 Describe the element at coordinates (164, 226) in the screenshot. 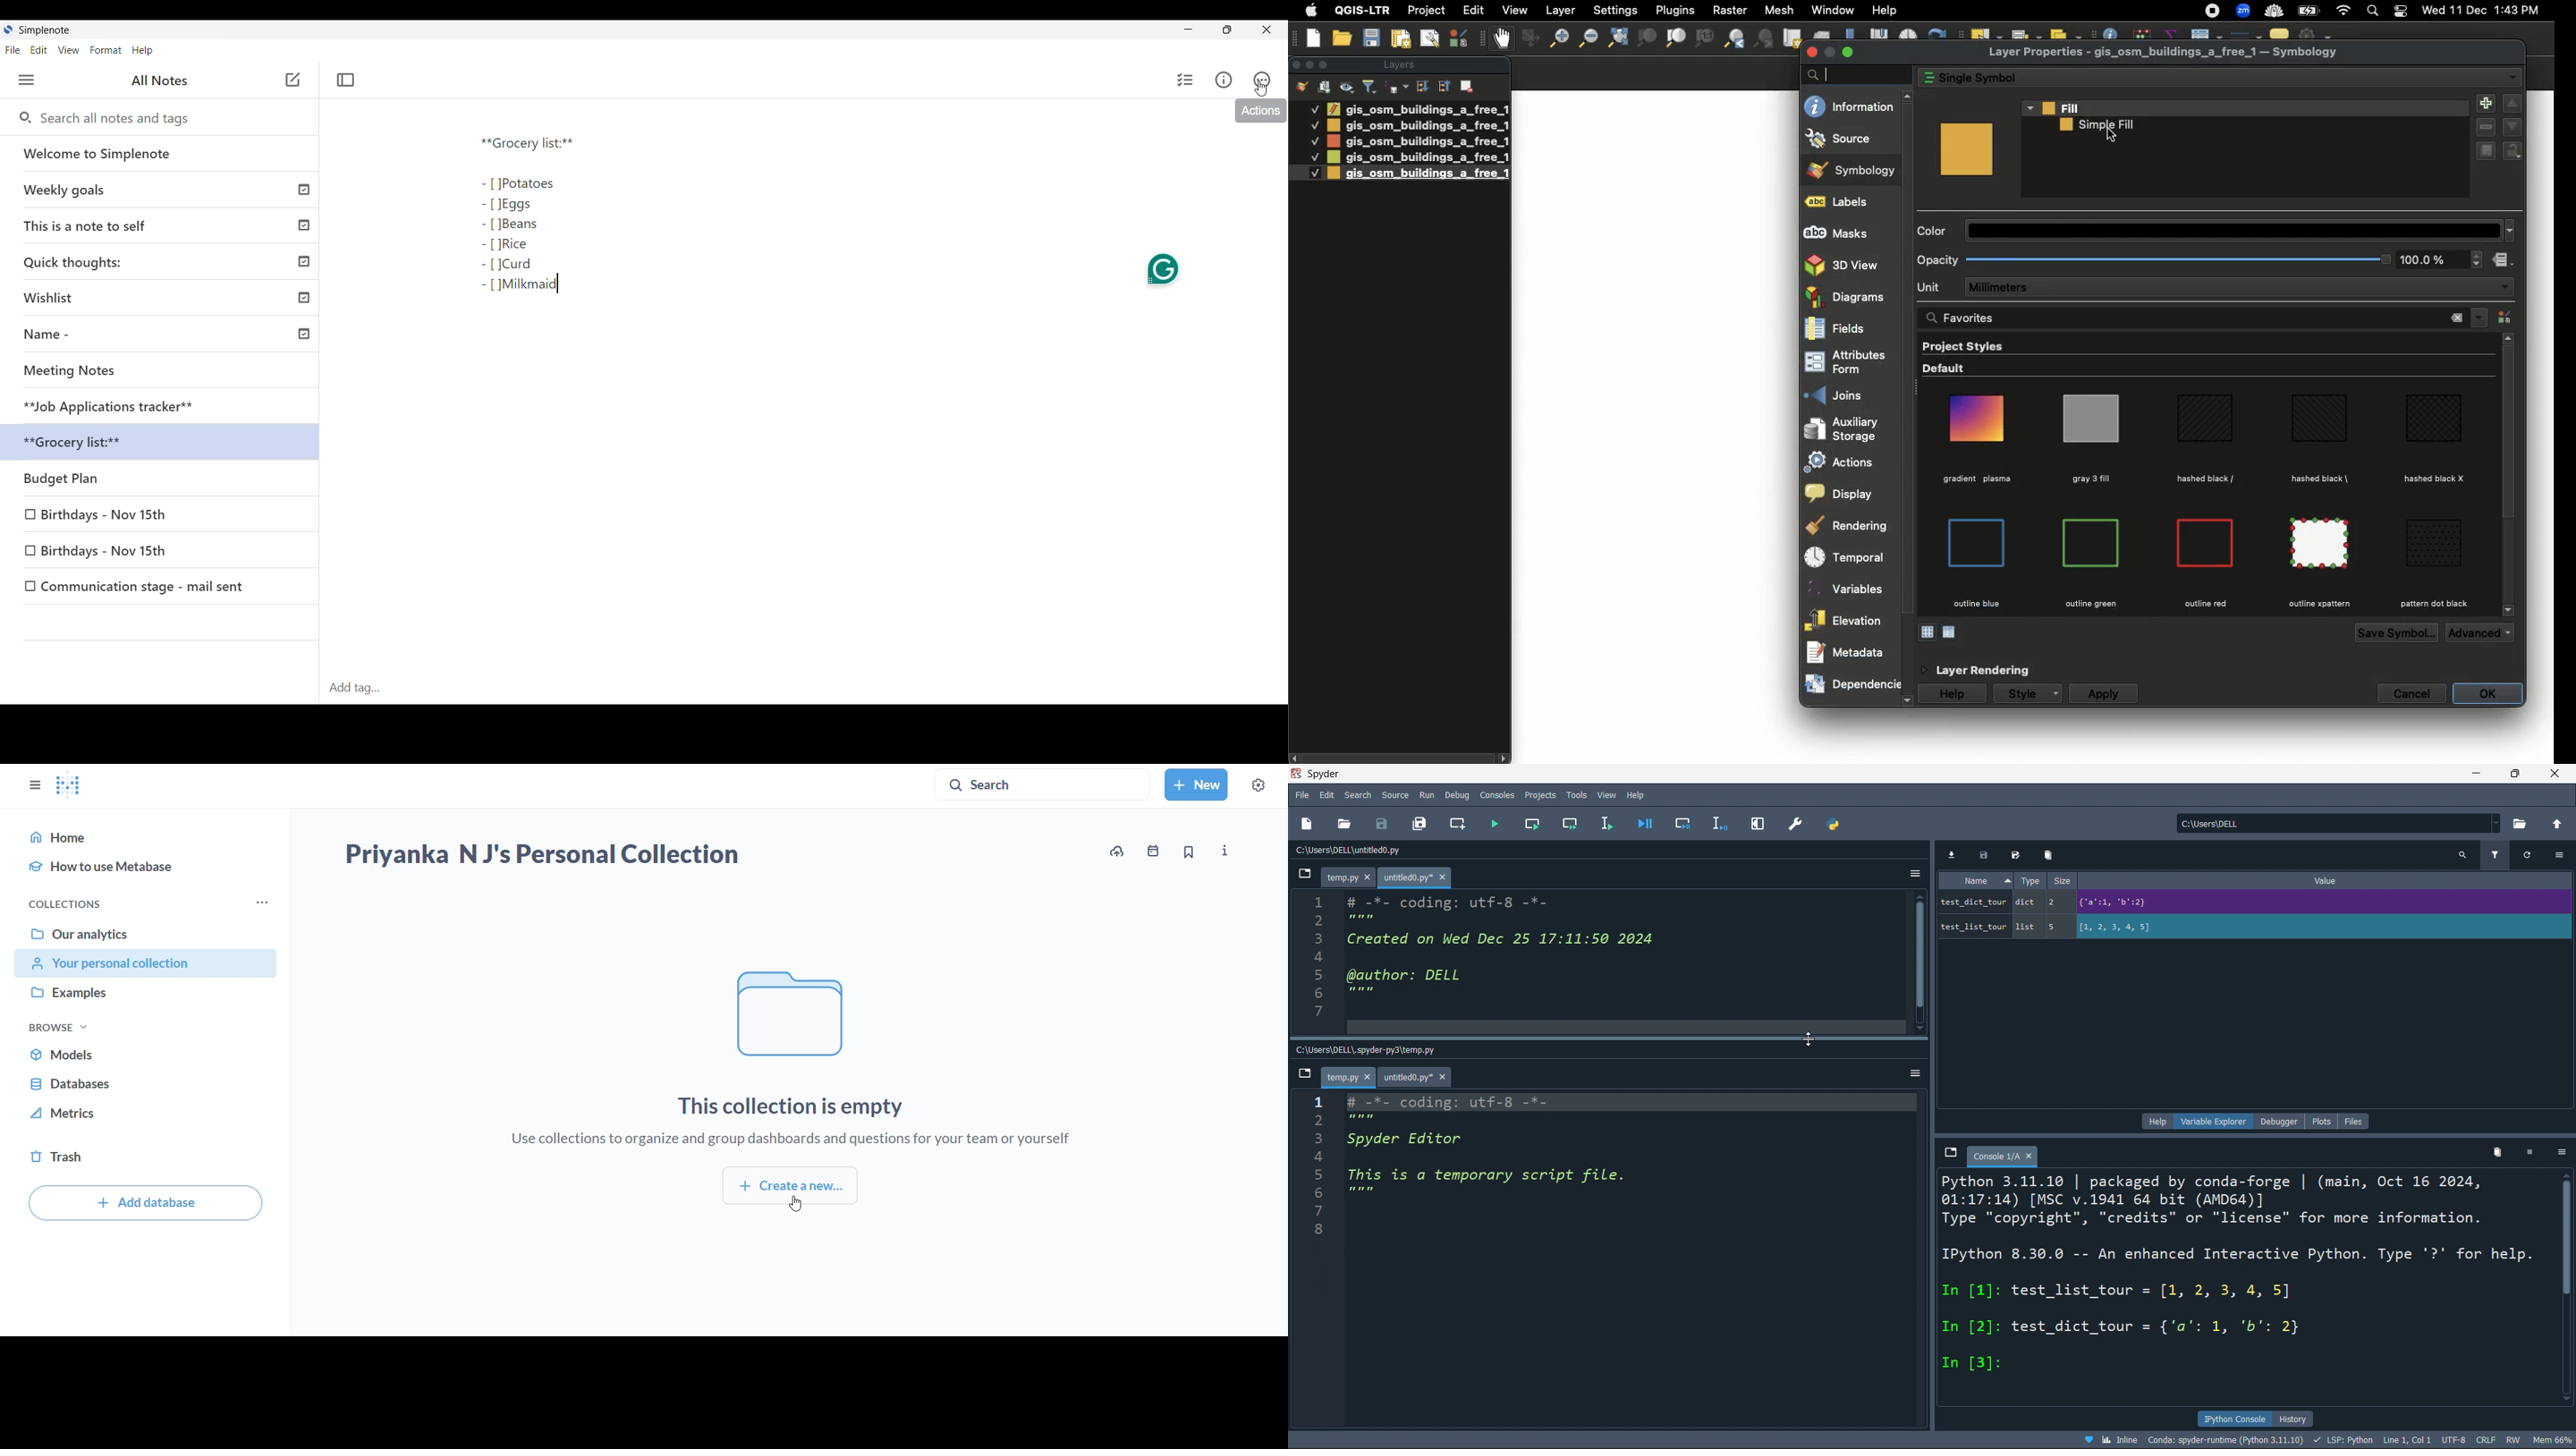

I see `This is a note to self` at that location.